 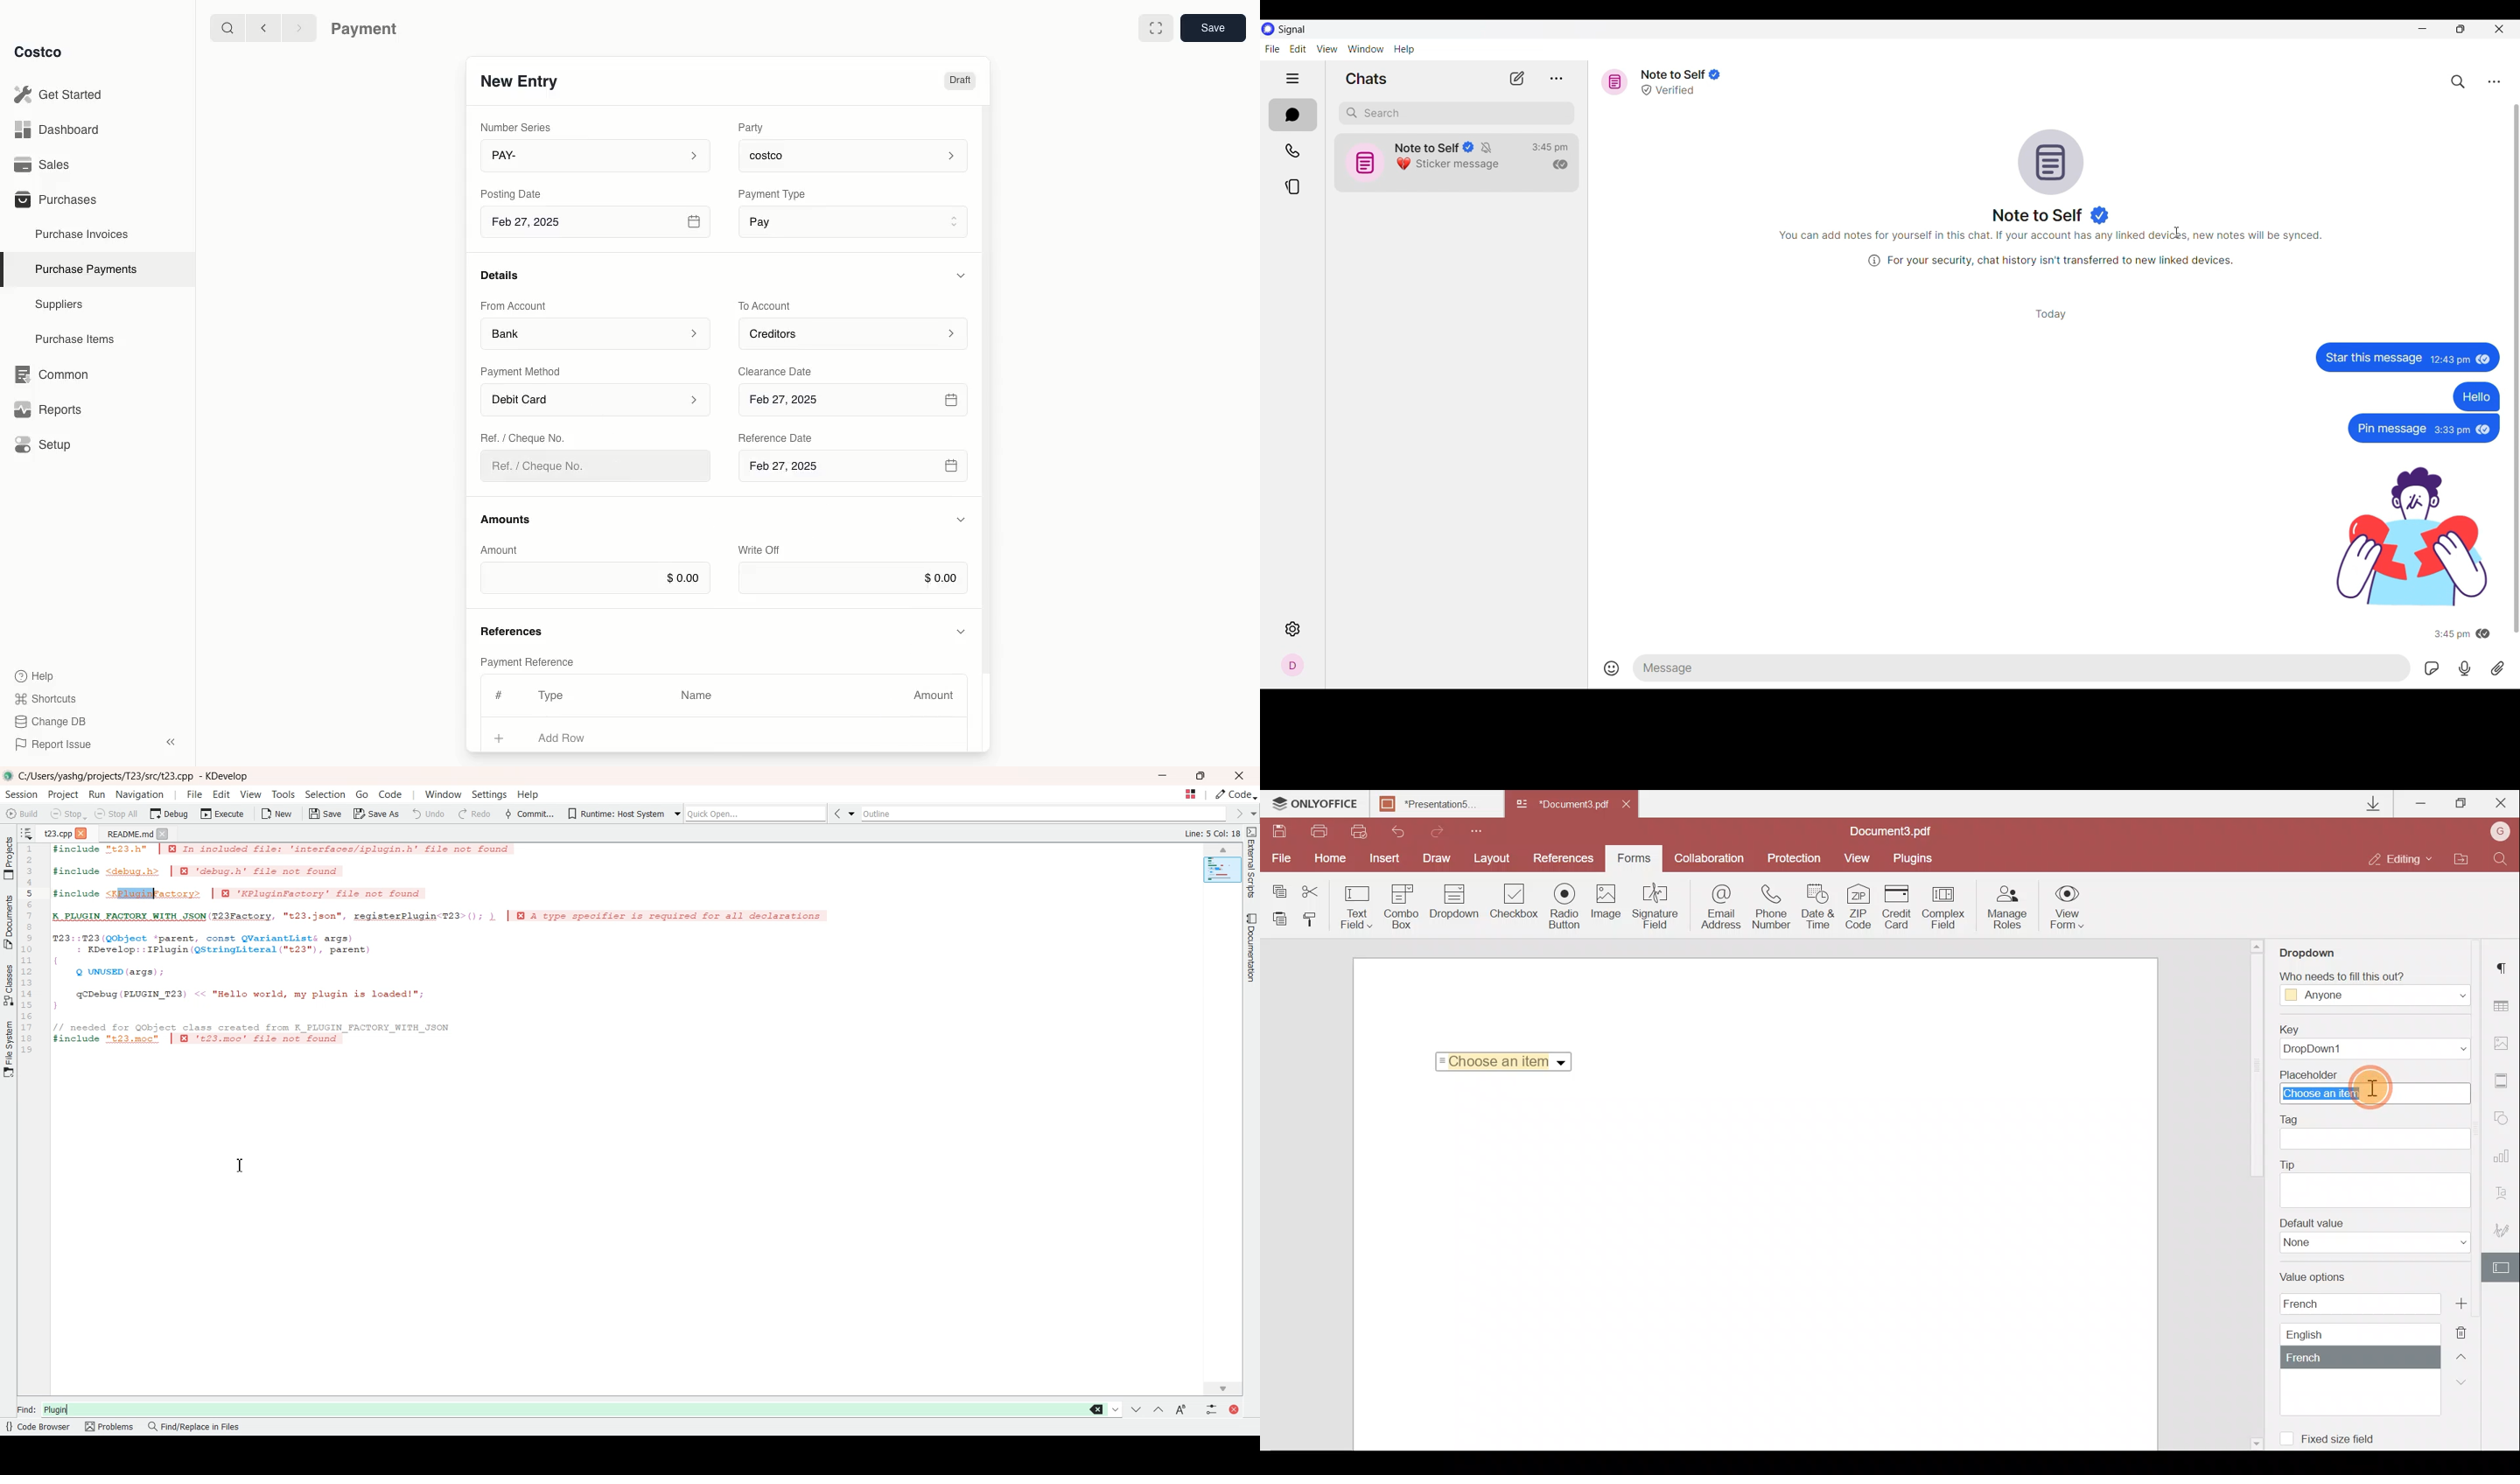 What do you see at coordinates (598, 225) in the screenshot?
I see `Feb 27, 2025` at bounding box center [598, 225].